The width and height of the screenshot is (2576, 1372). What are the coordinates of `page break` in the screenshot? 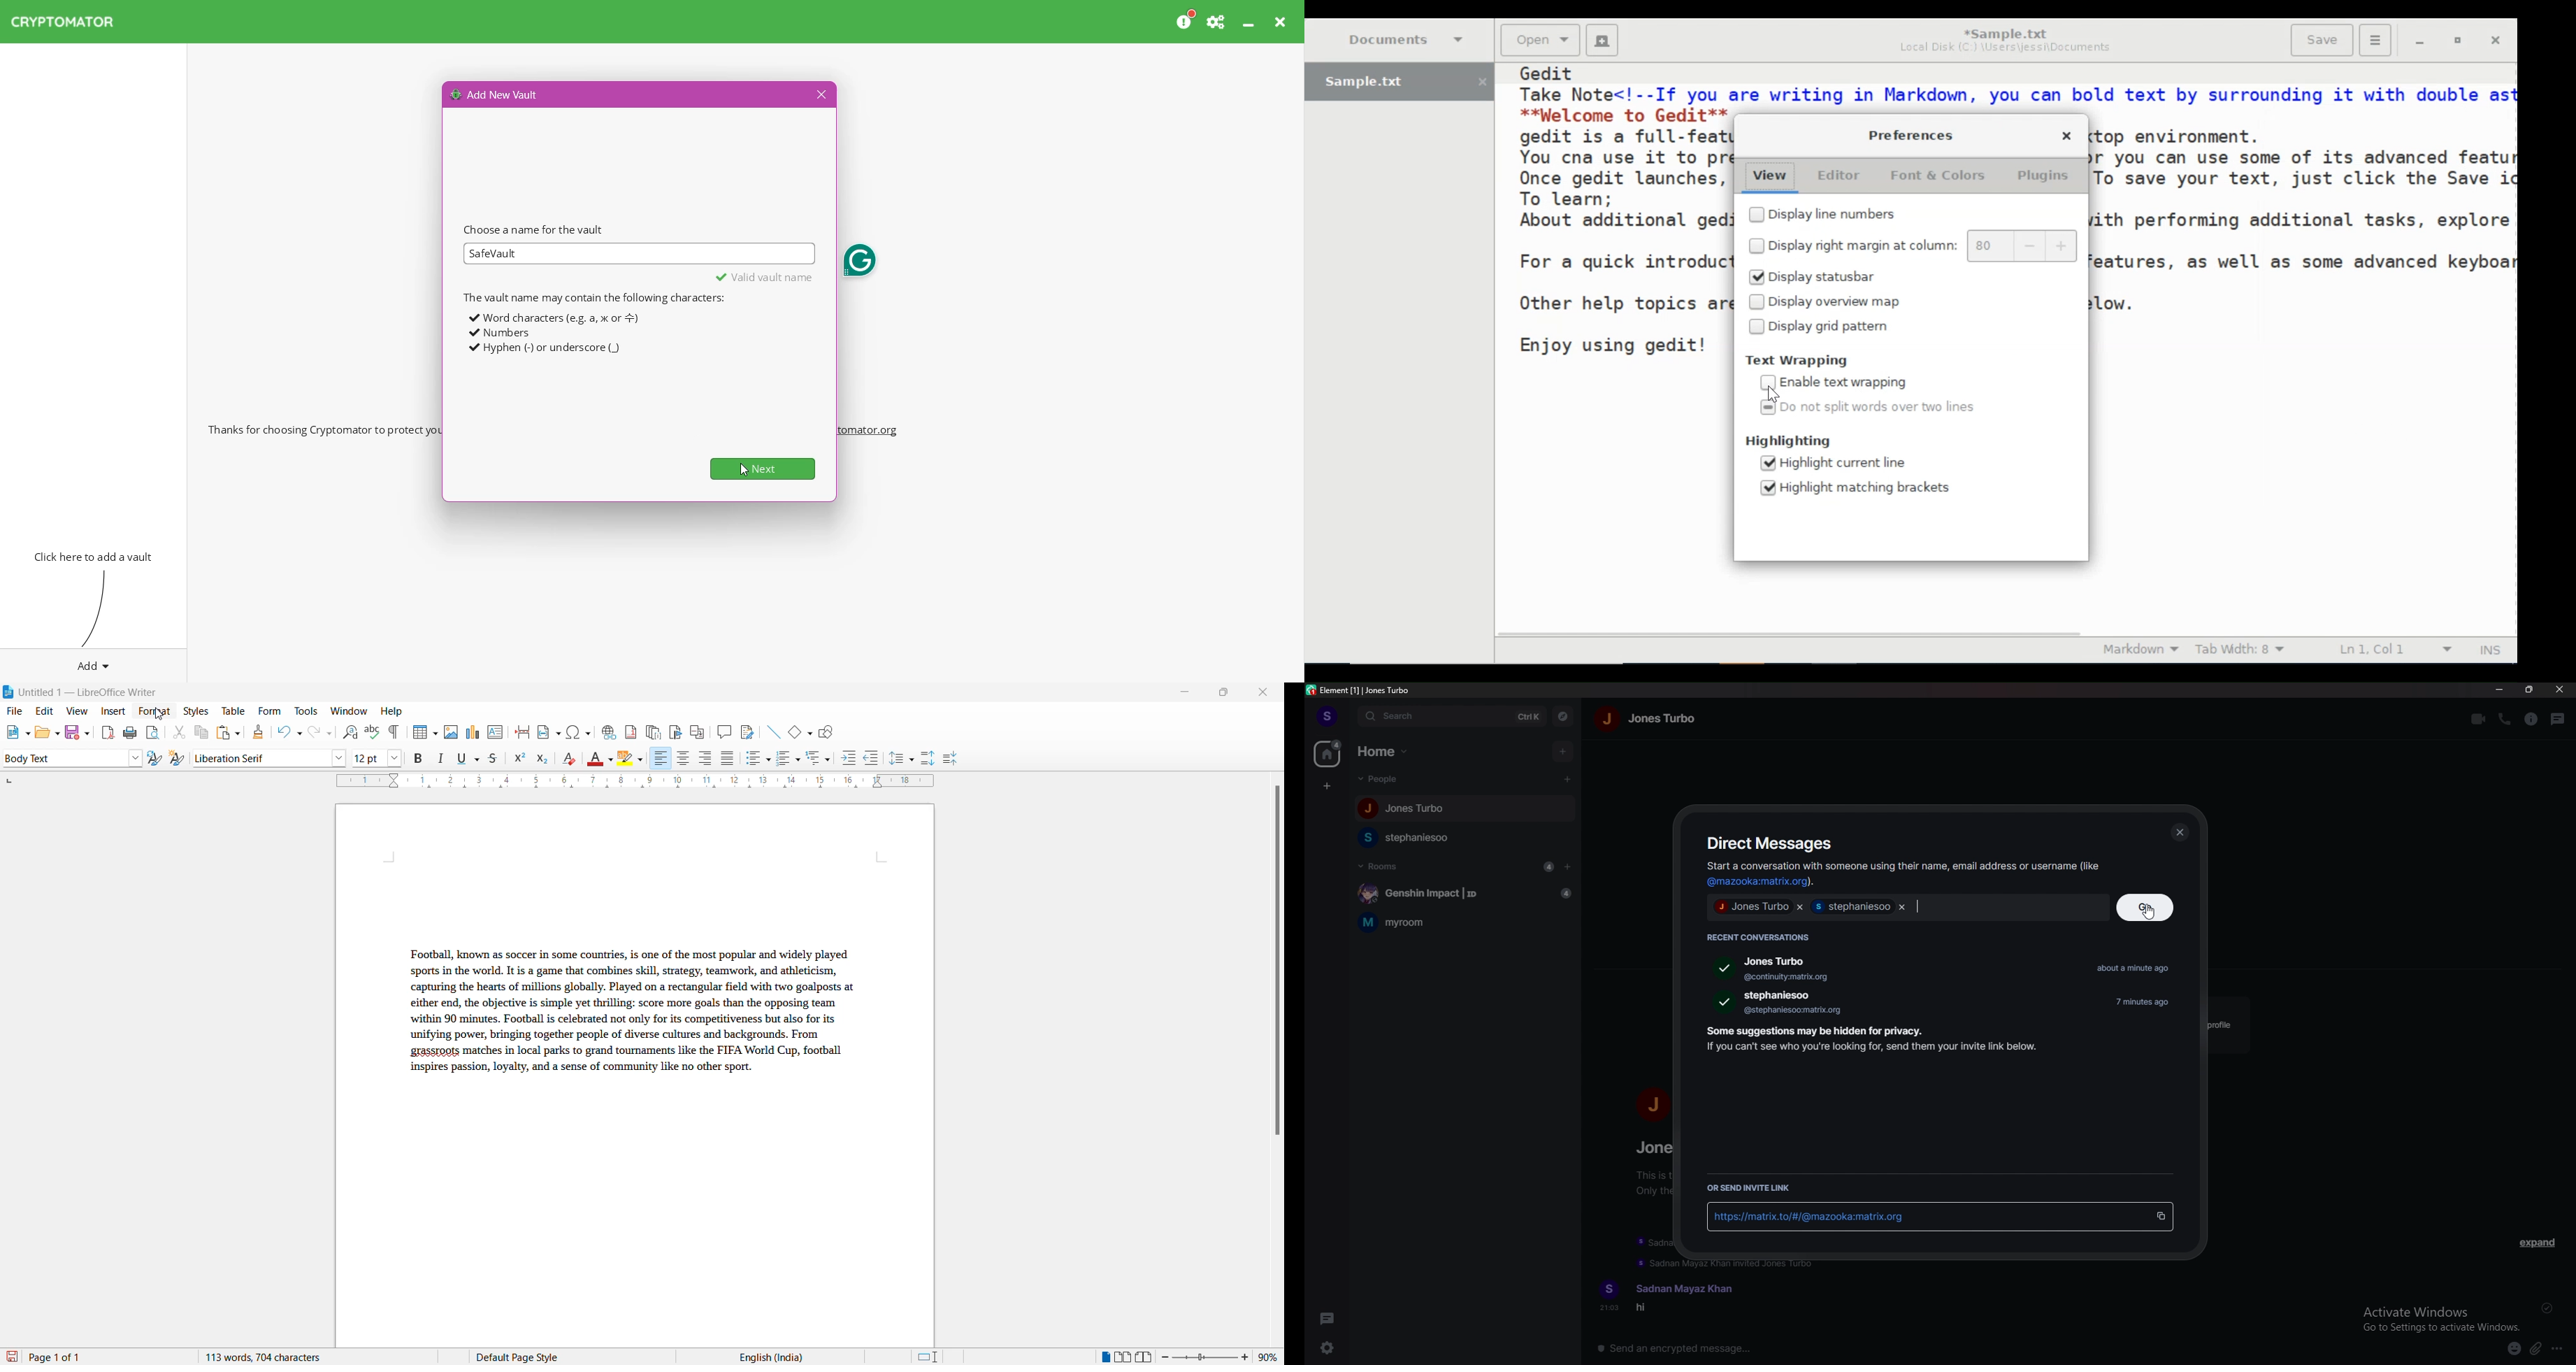 It's located at (522, 731).